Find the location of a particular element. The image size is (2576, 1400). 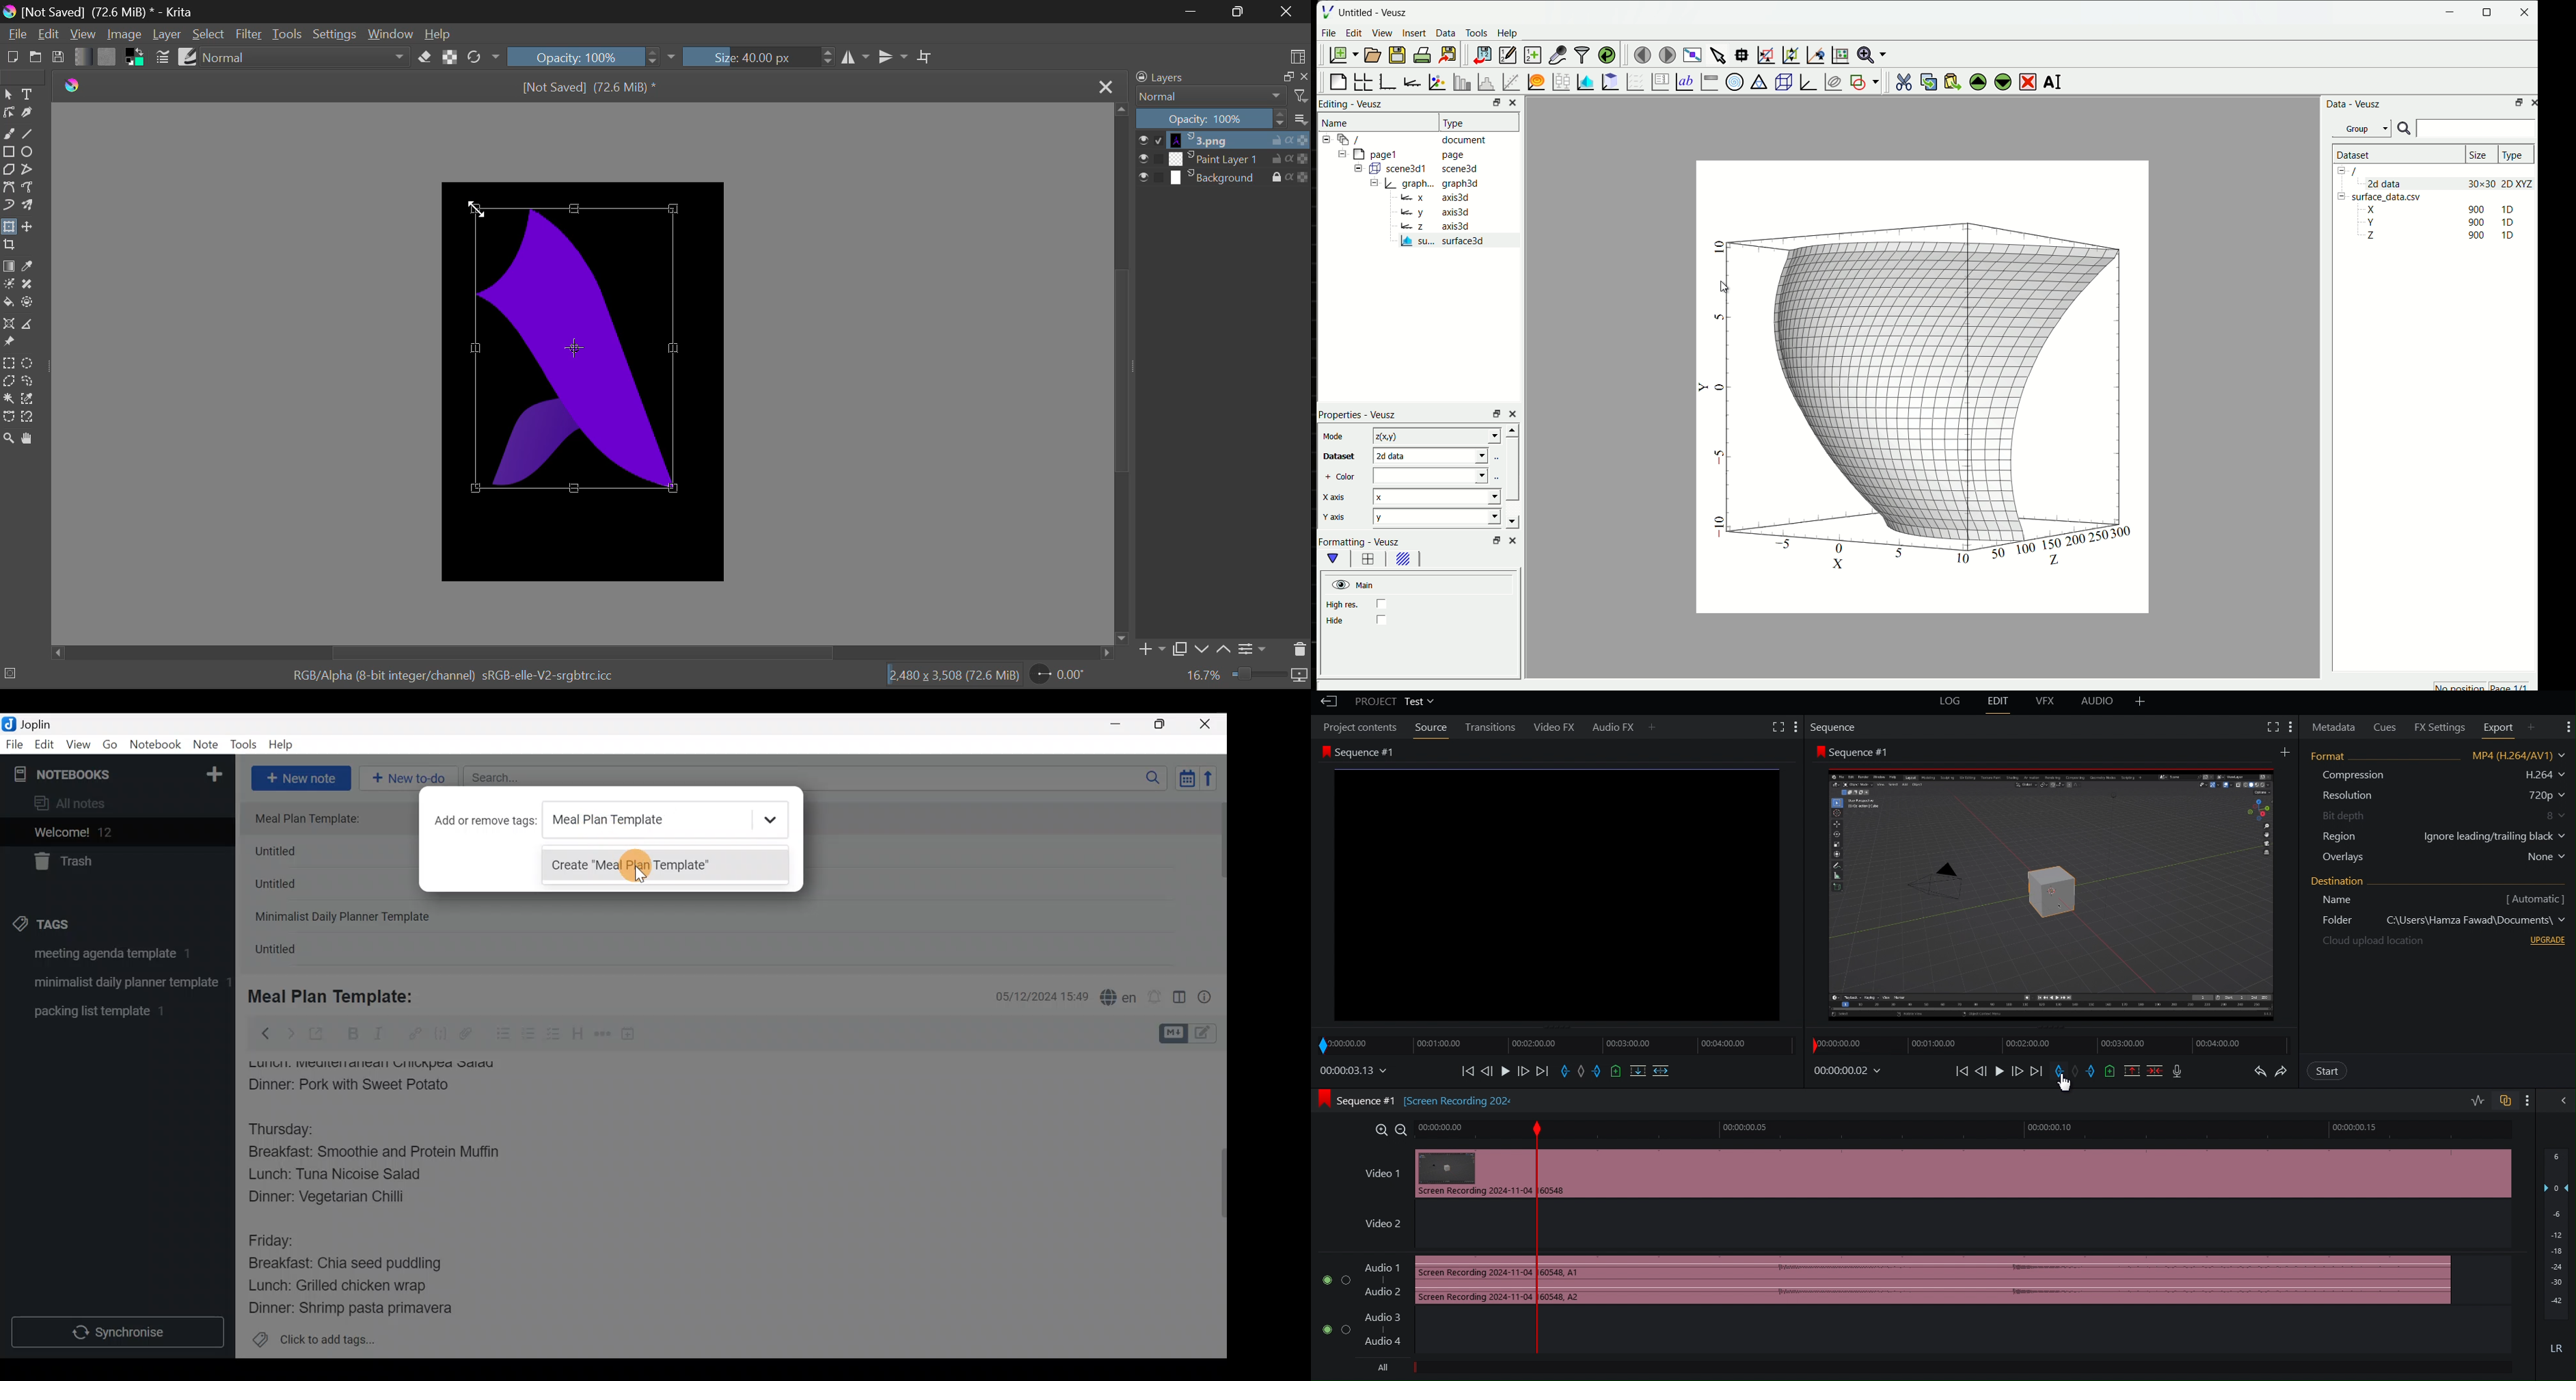

Timestamp is located at coordinates (1354, 1073).